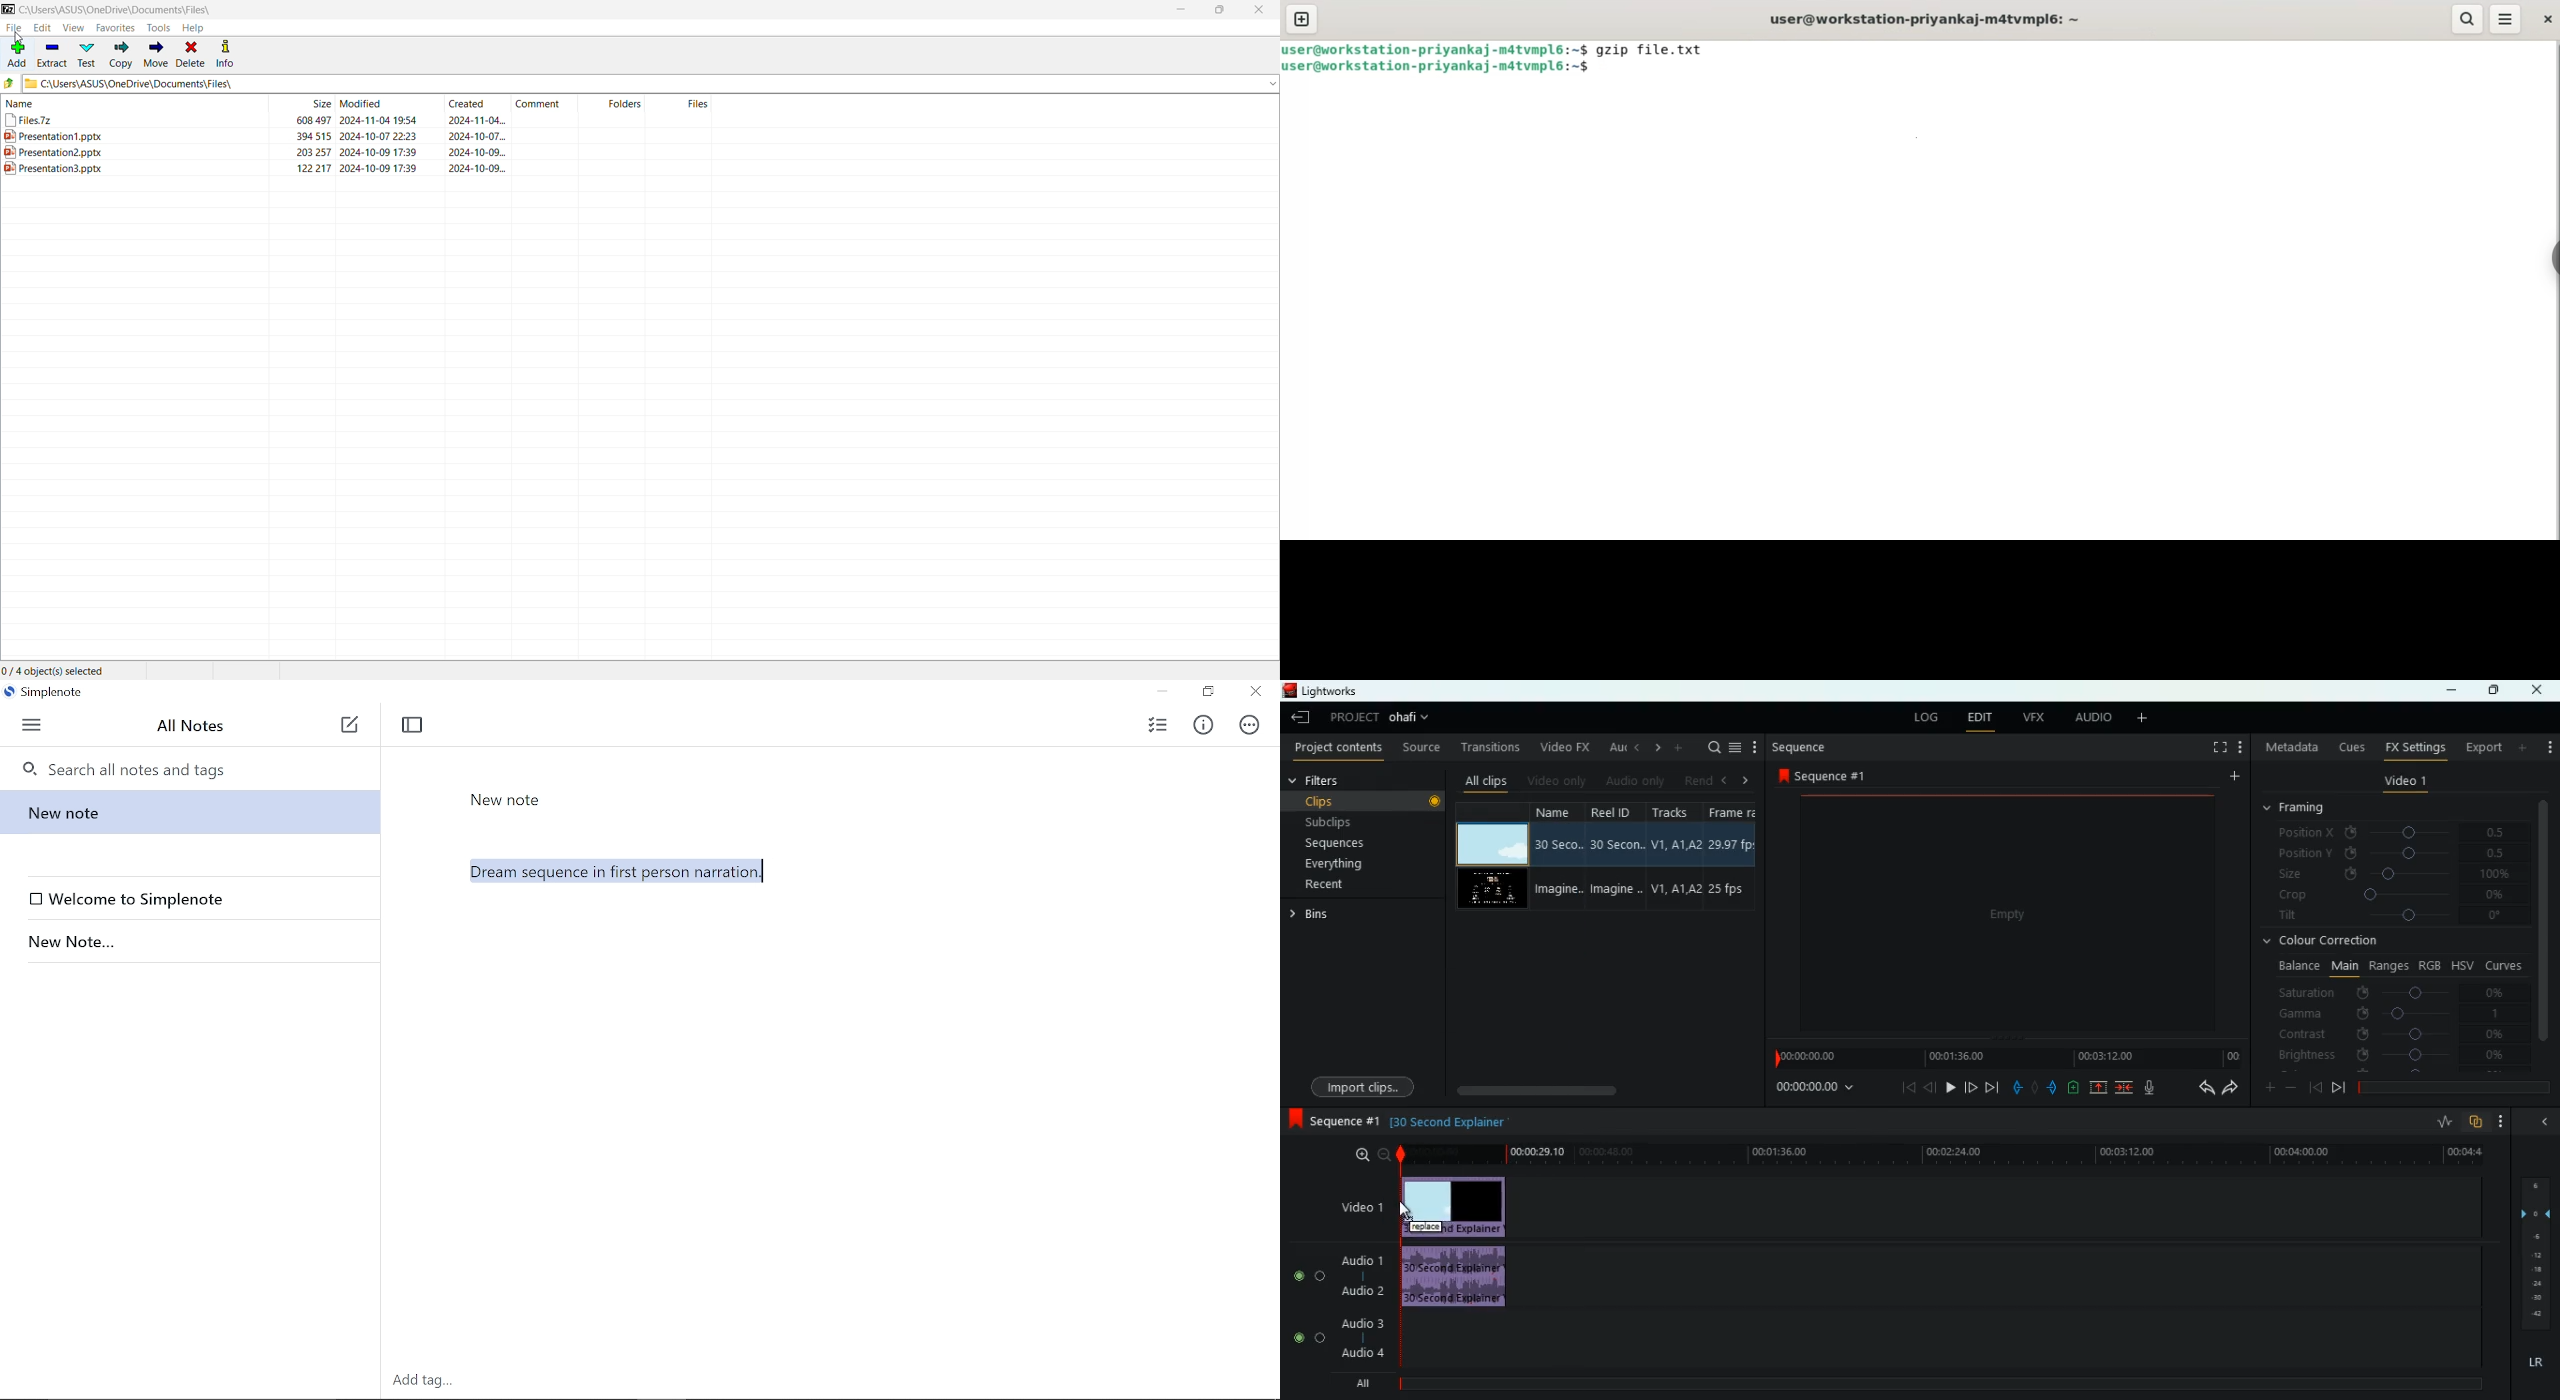  What do you see at coordinates (2289, 749) in the screenshot?
I see `metadata` at bounding box center [2289, 749].